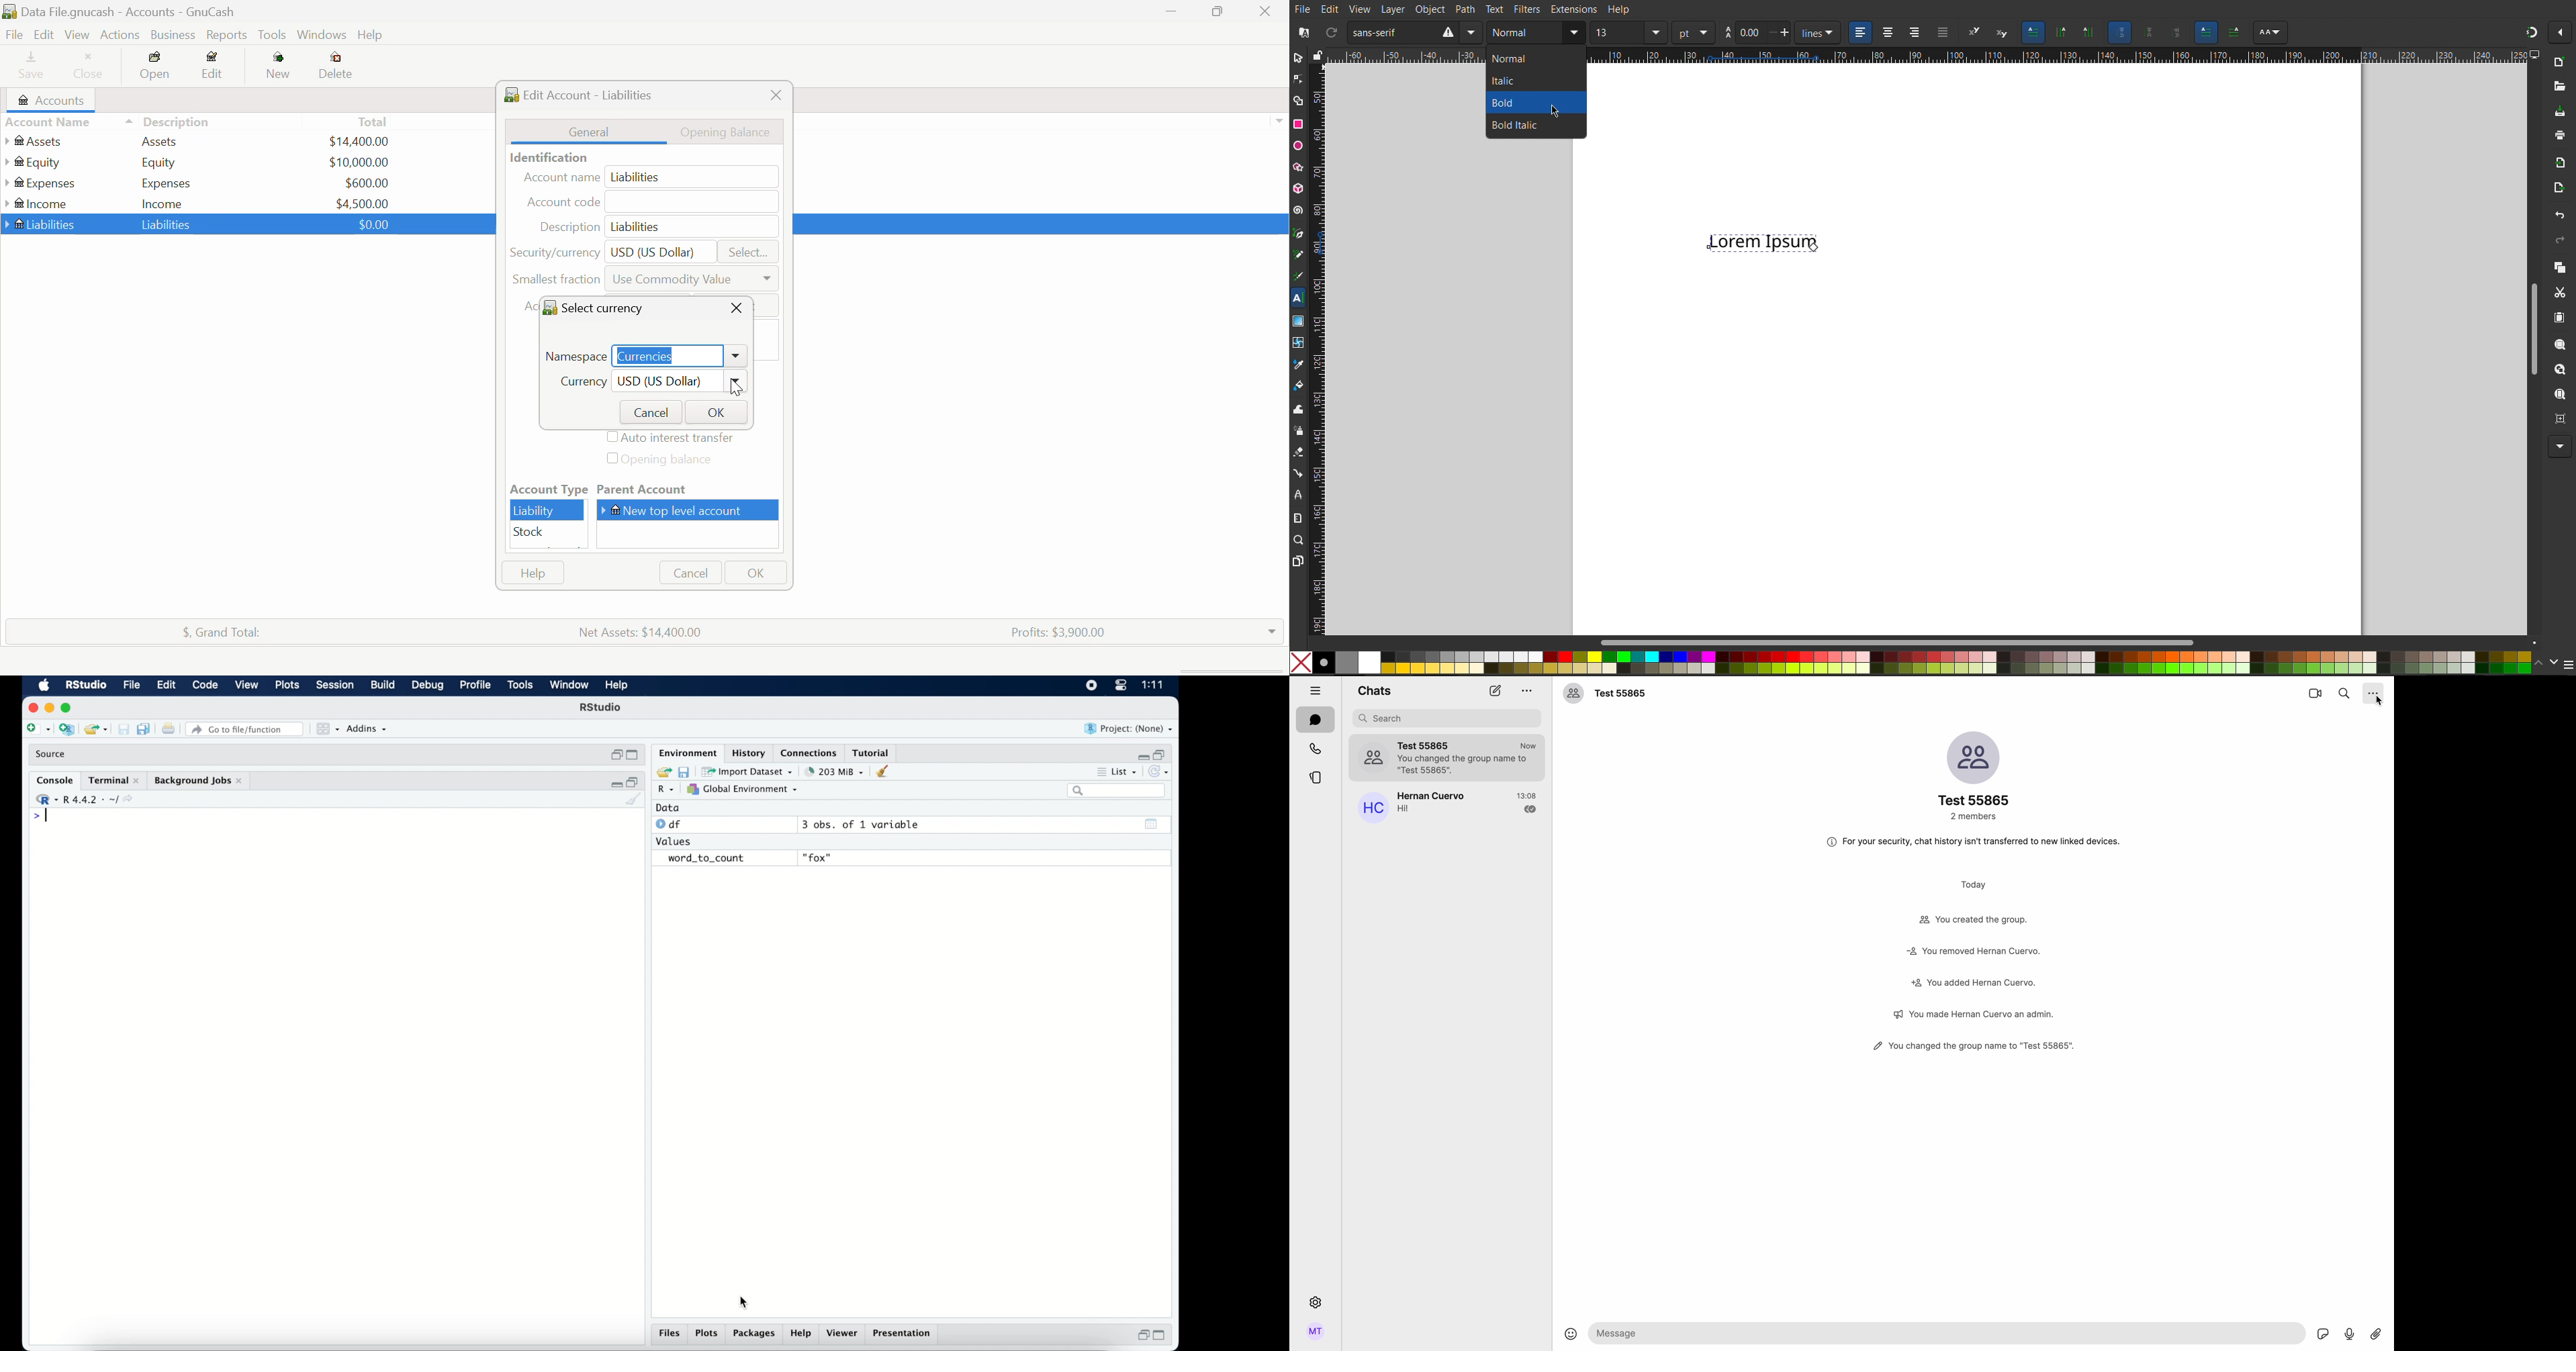 The image size is (2576, 1372). Describe the element at coordinates (1152, 824) in the screenshot. I see `show output window` at that location.